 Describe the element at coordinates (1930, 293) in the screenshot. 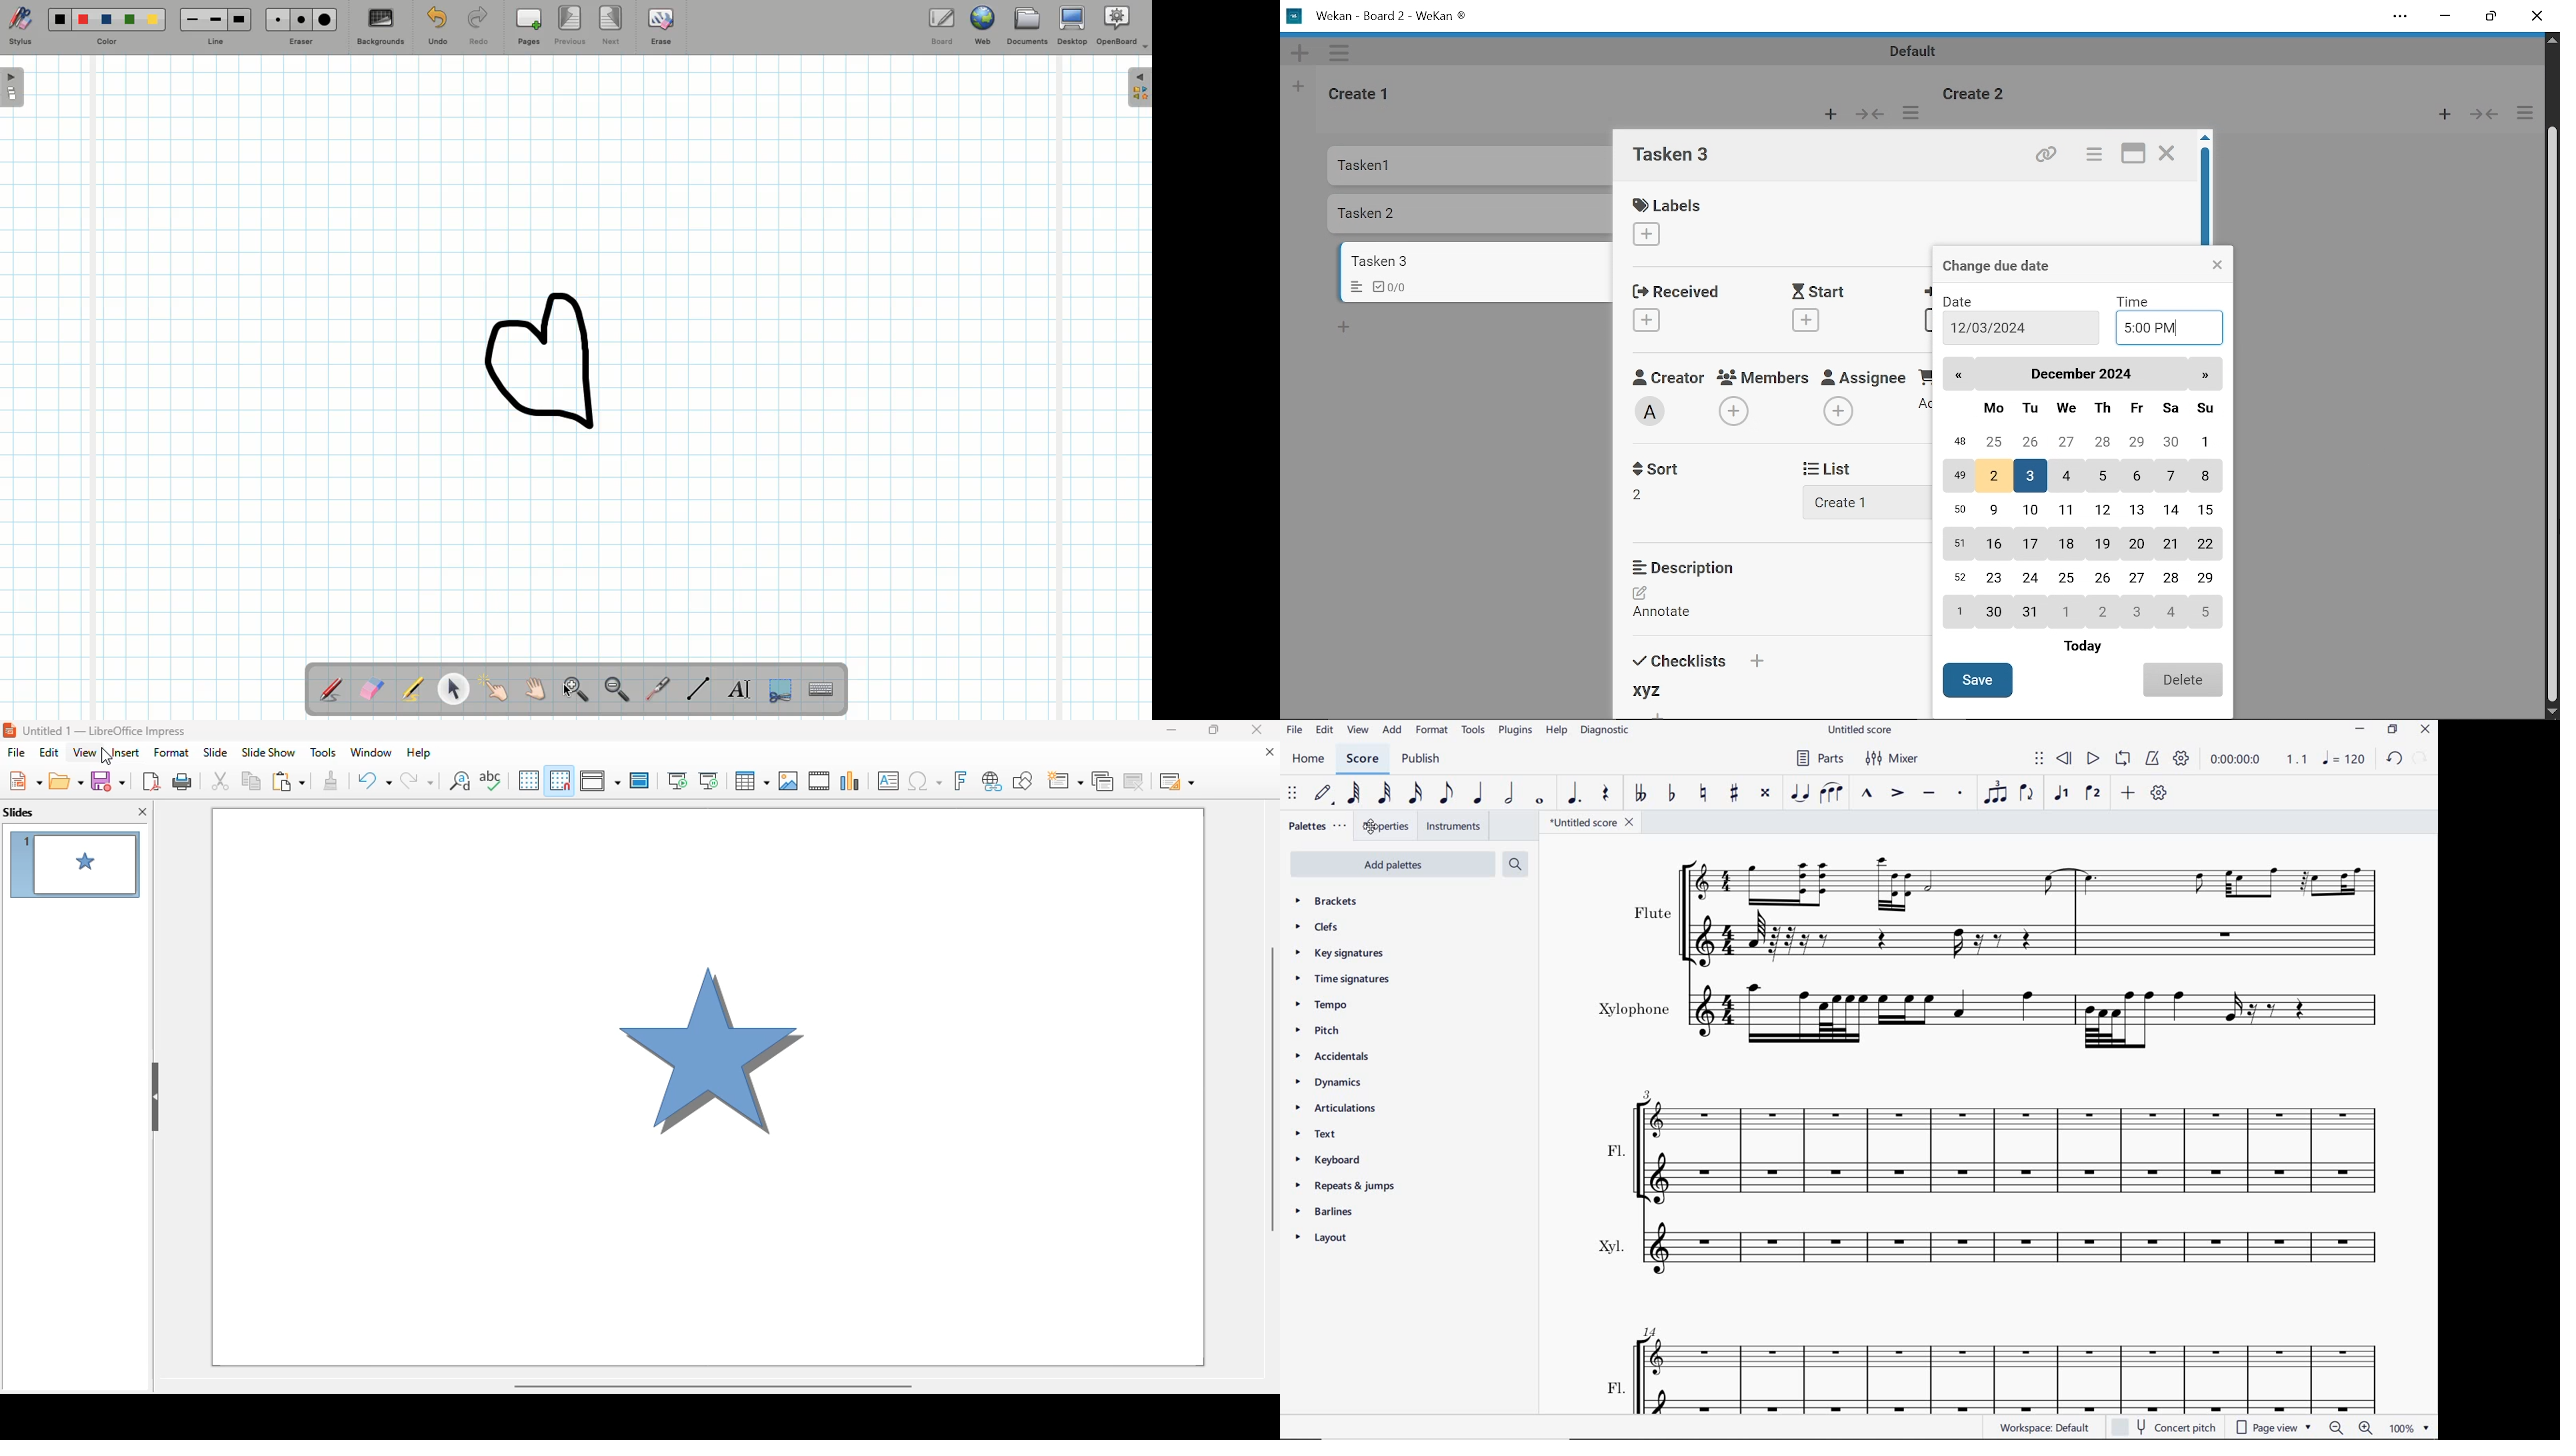

I see `Due` at that location.